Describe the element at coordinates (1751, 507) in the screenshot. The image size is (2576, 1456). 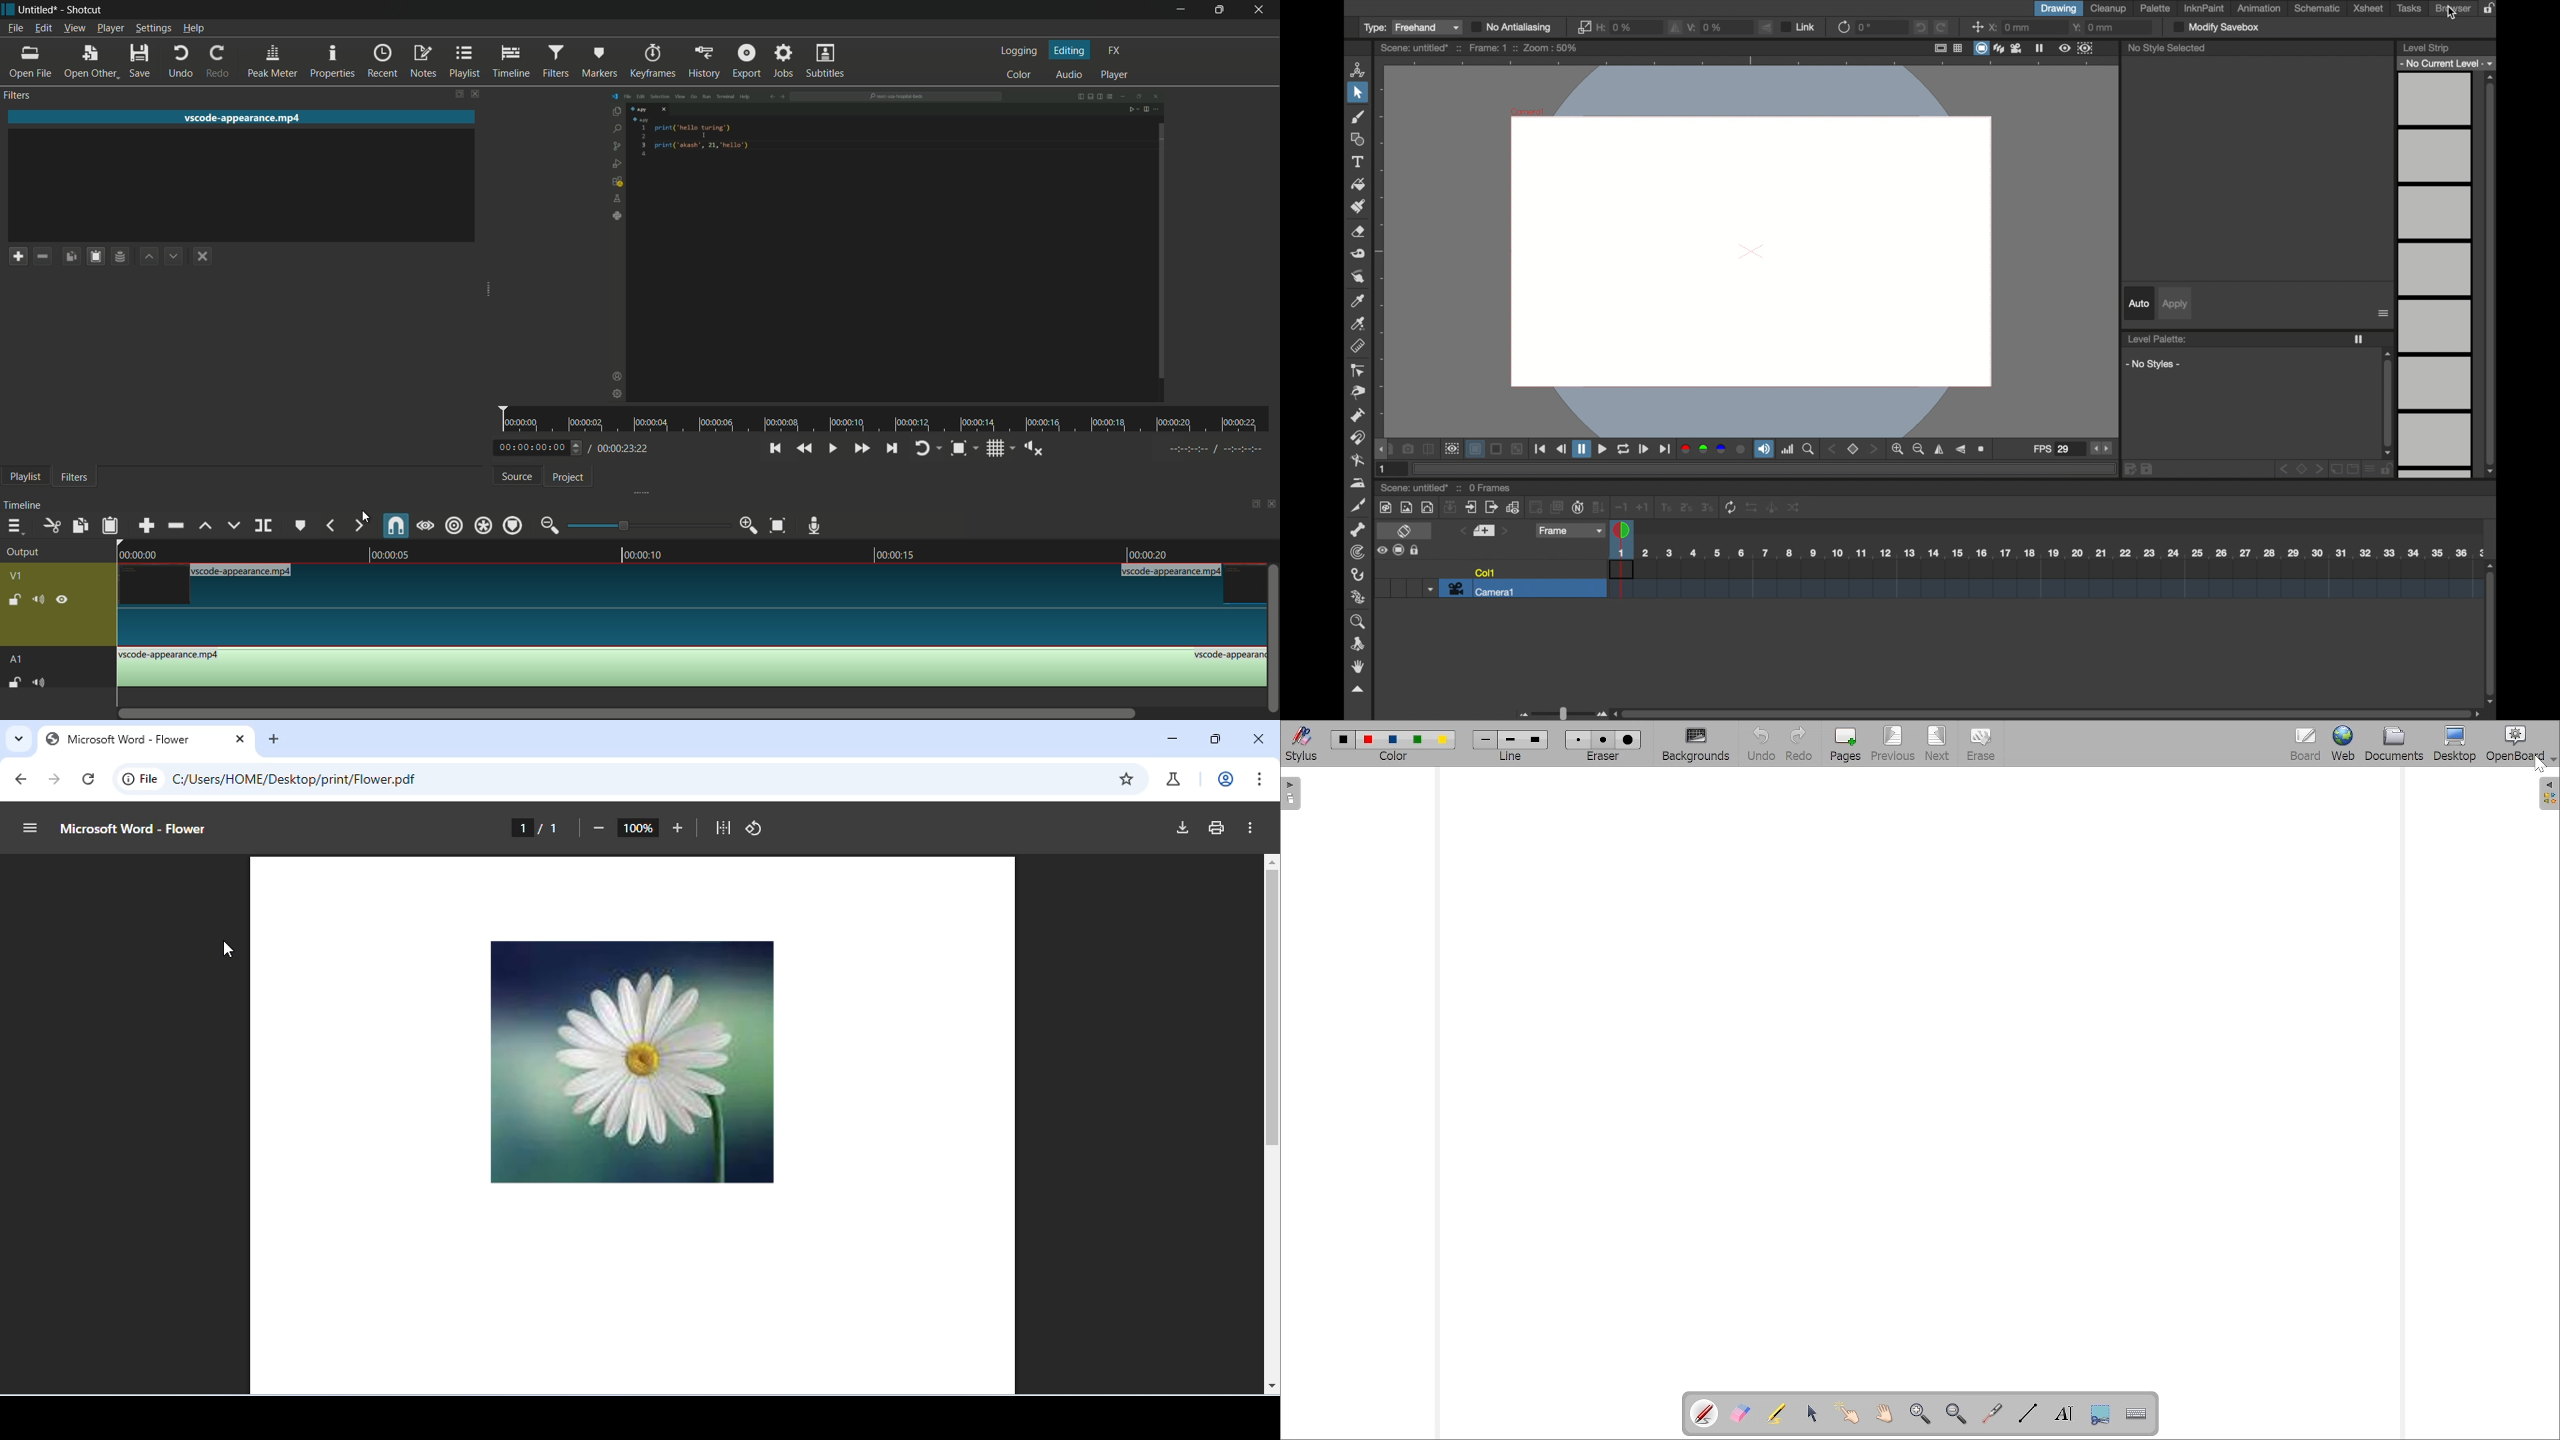
I see `swap` at that location.